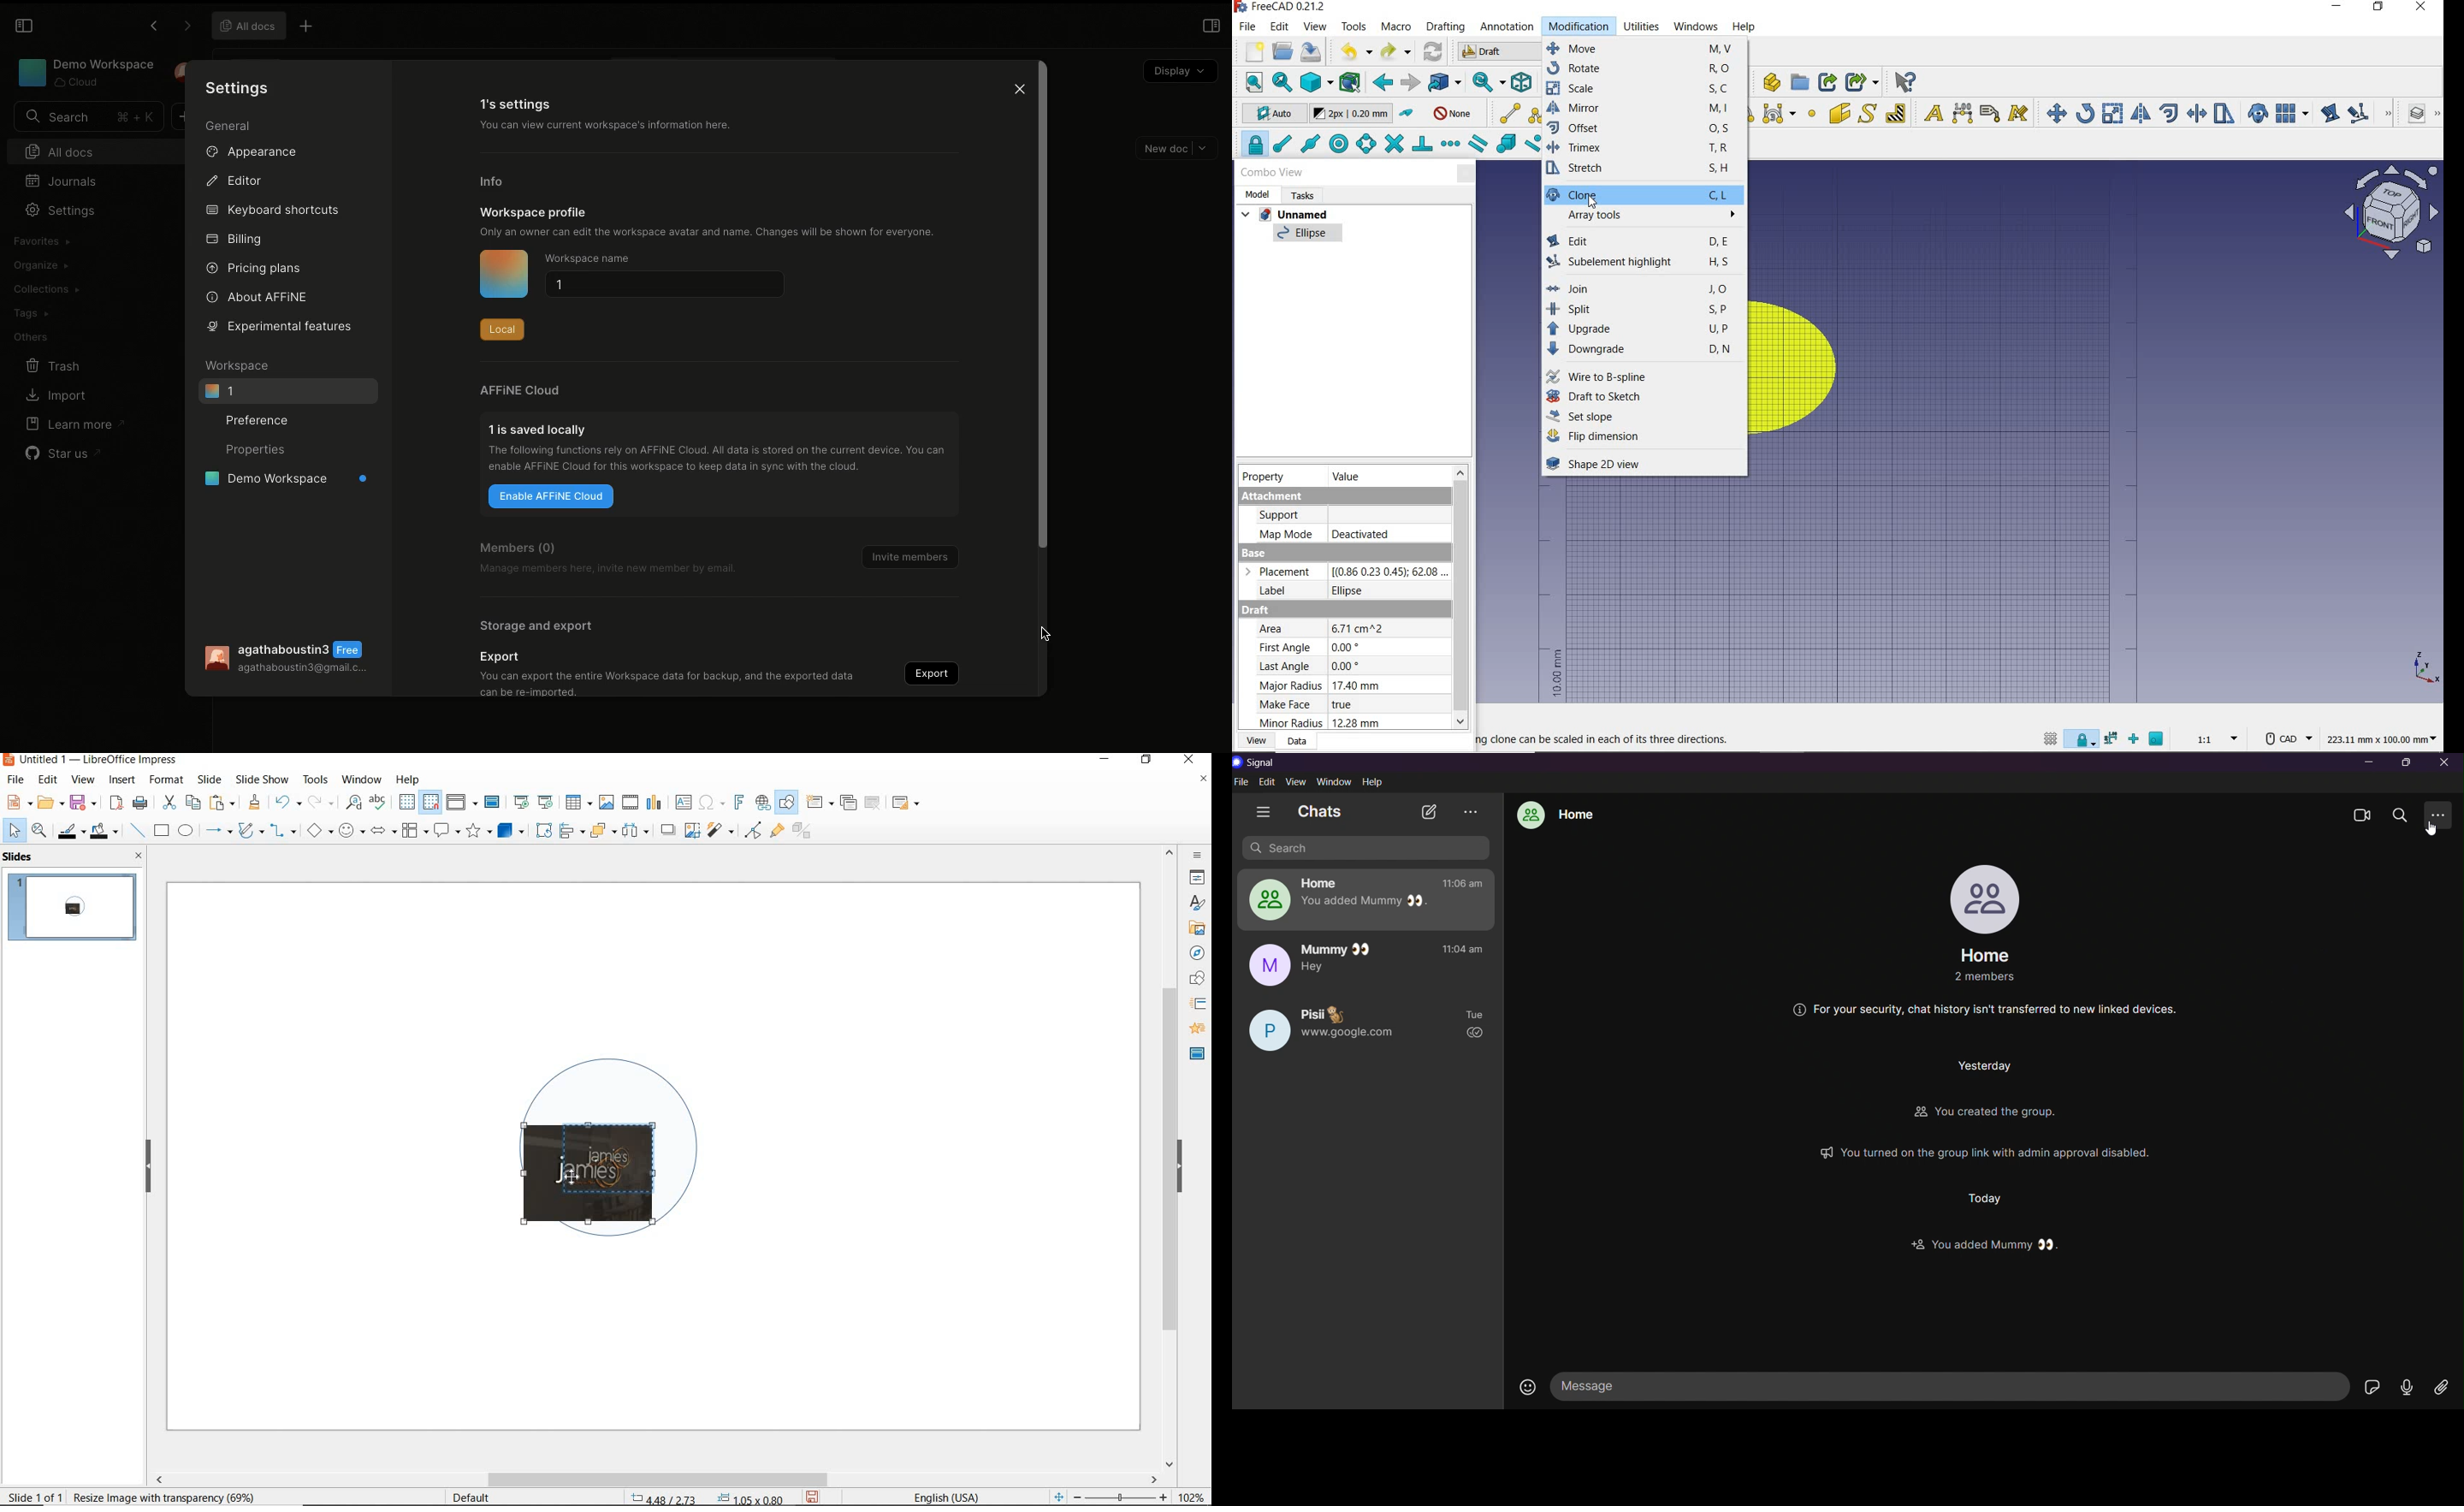 This screenshot has height=1512, width=2464. What do you see at coordinates (909, 555) in the screenshot?
I see `Invite members` at bounding box center [909, 555].